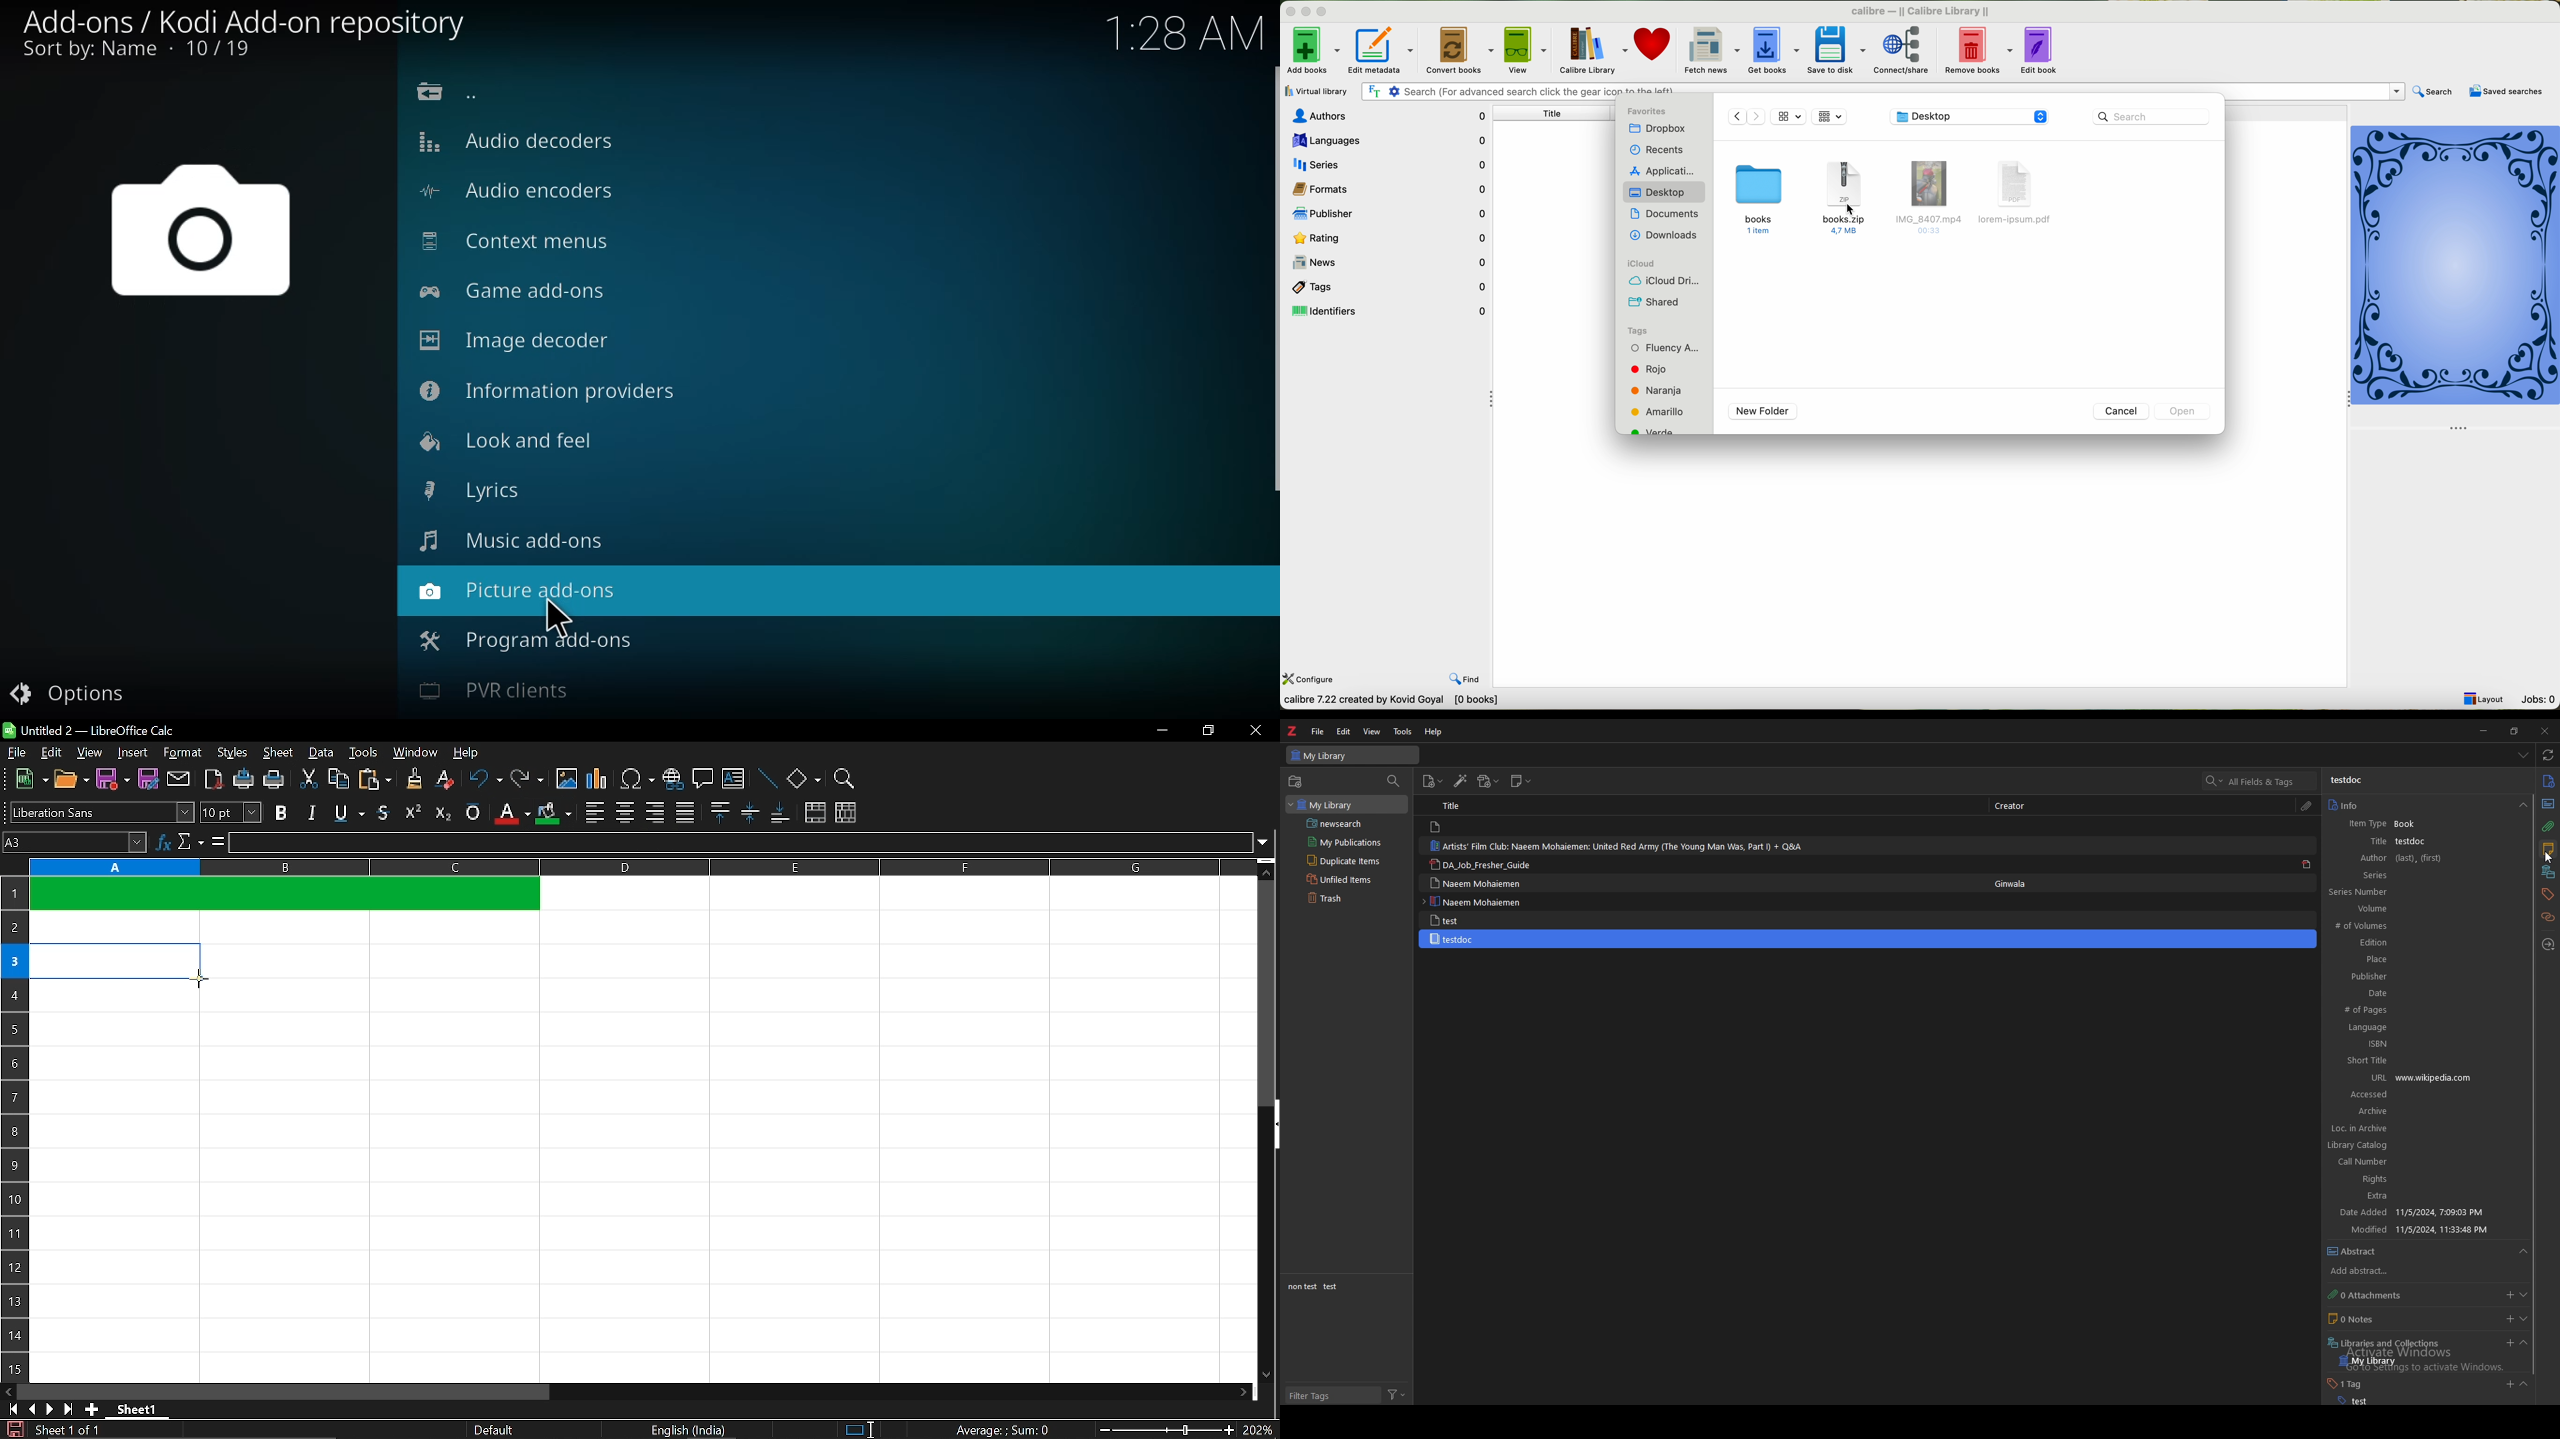 The image size is (2576, 1456). I want to click on styles, so click(232, 754).